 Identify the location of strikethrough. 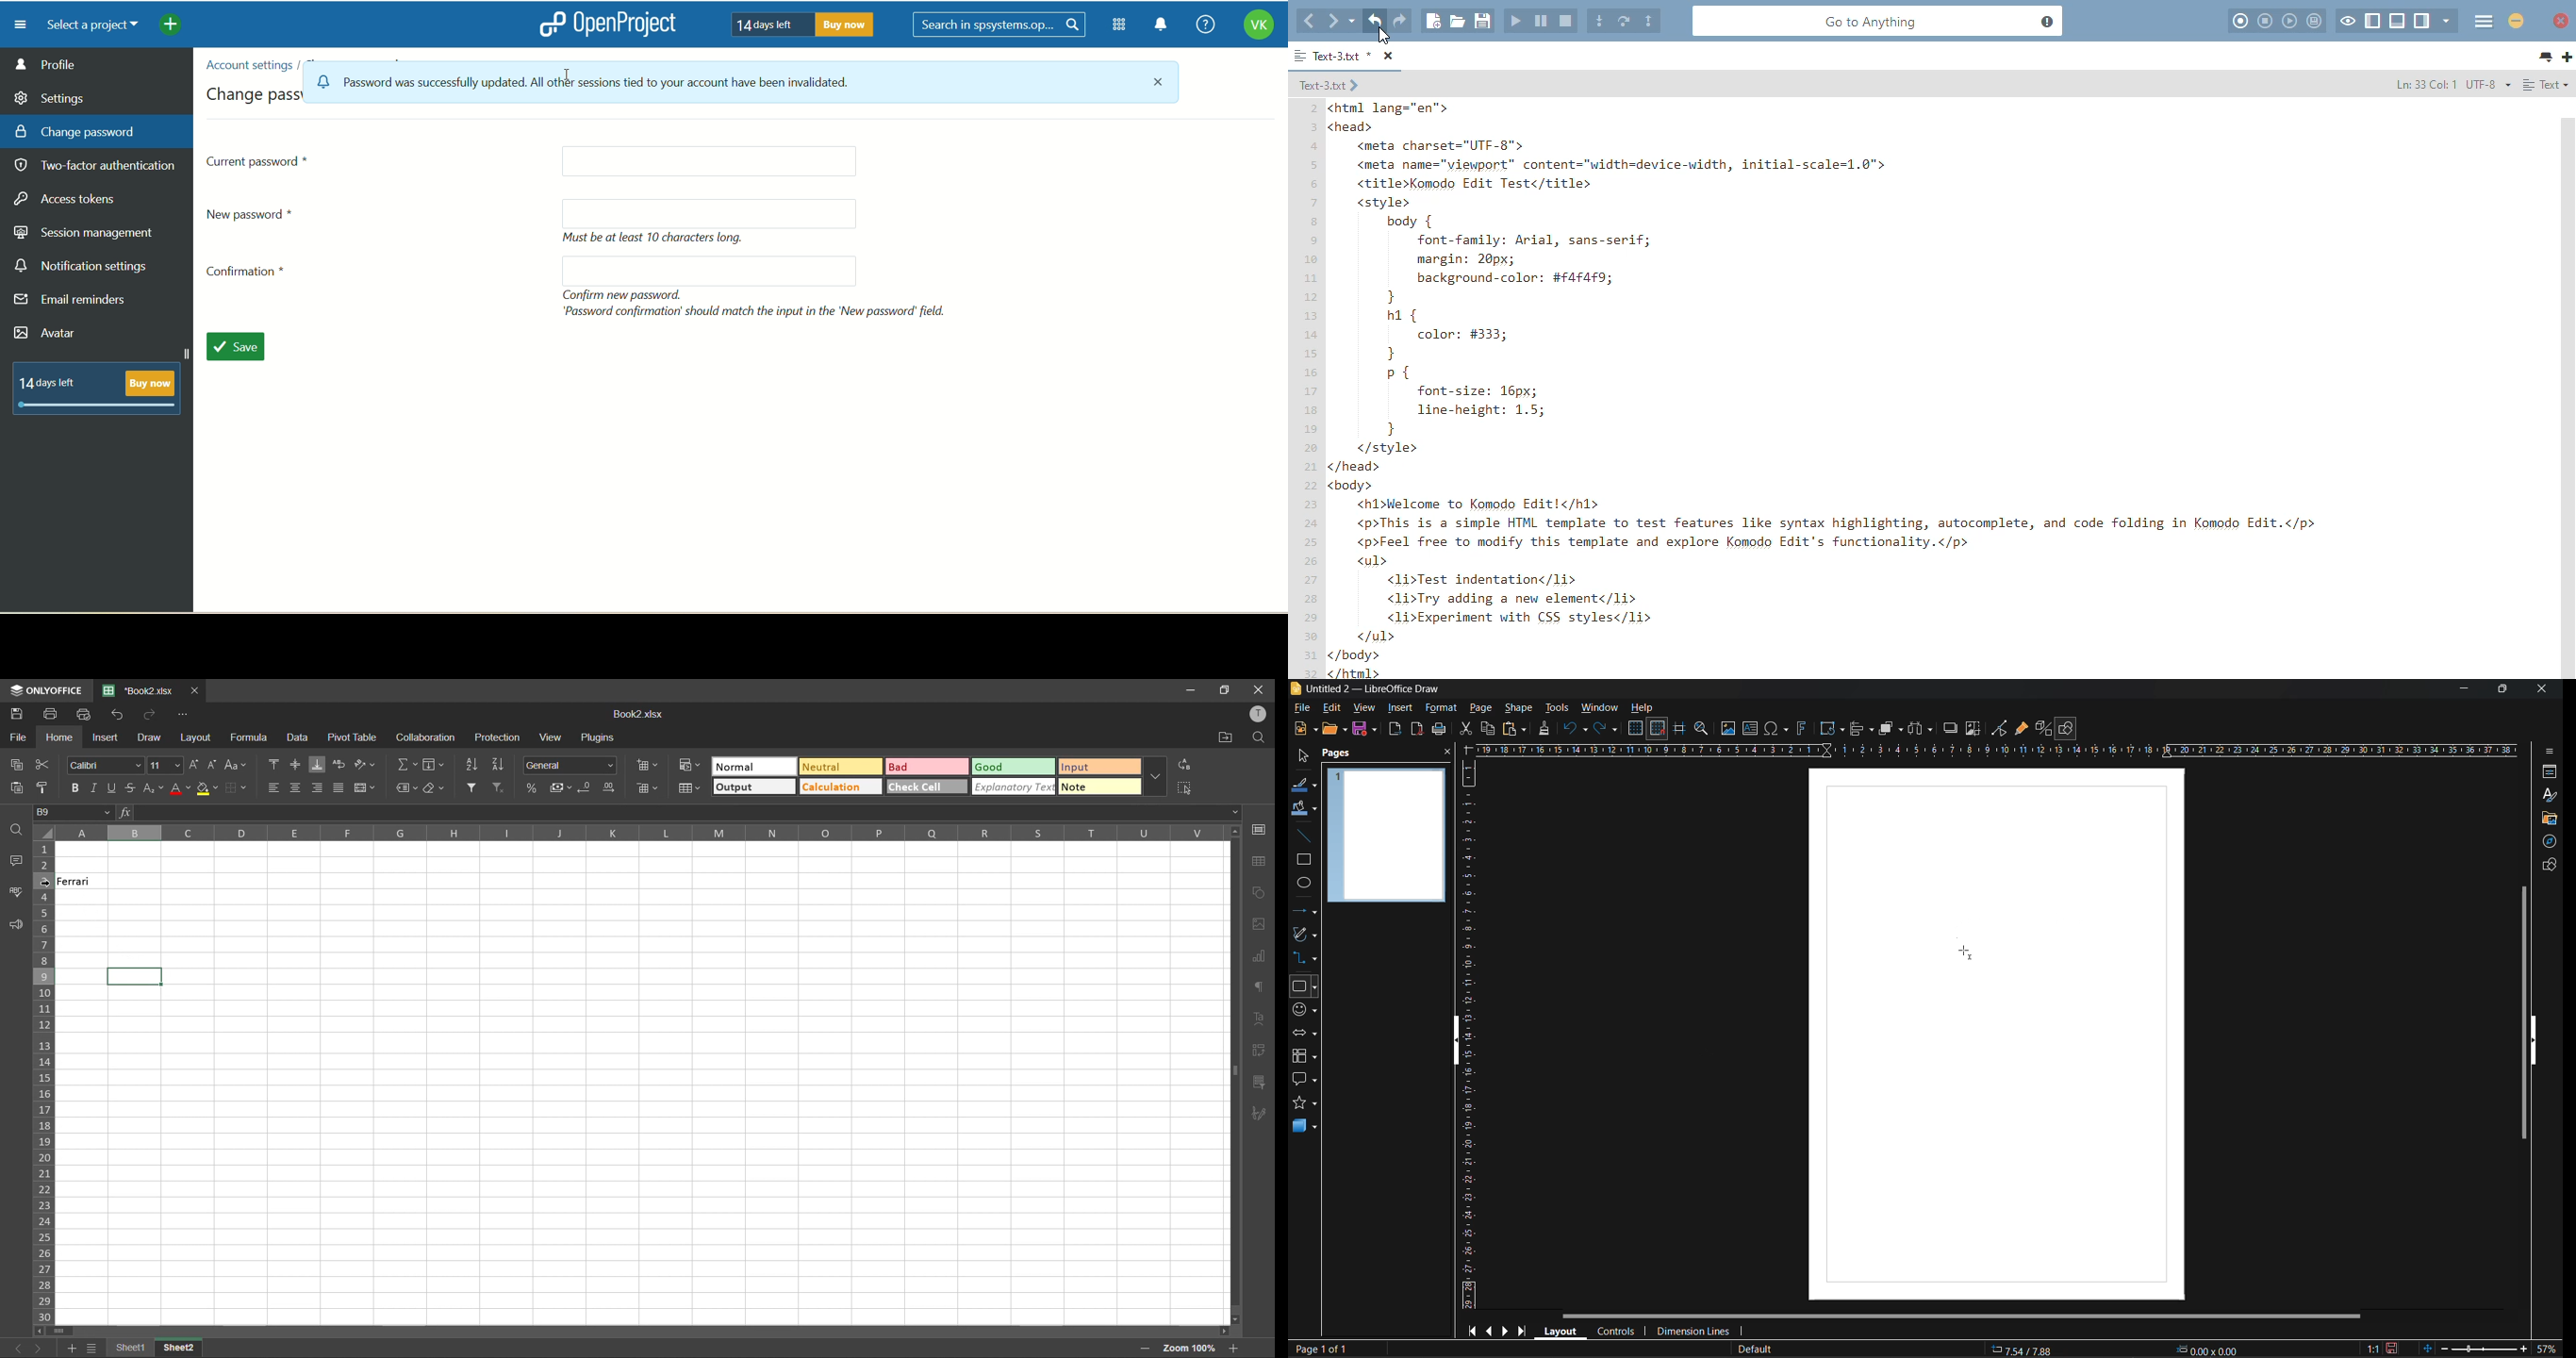
(134, 787).